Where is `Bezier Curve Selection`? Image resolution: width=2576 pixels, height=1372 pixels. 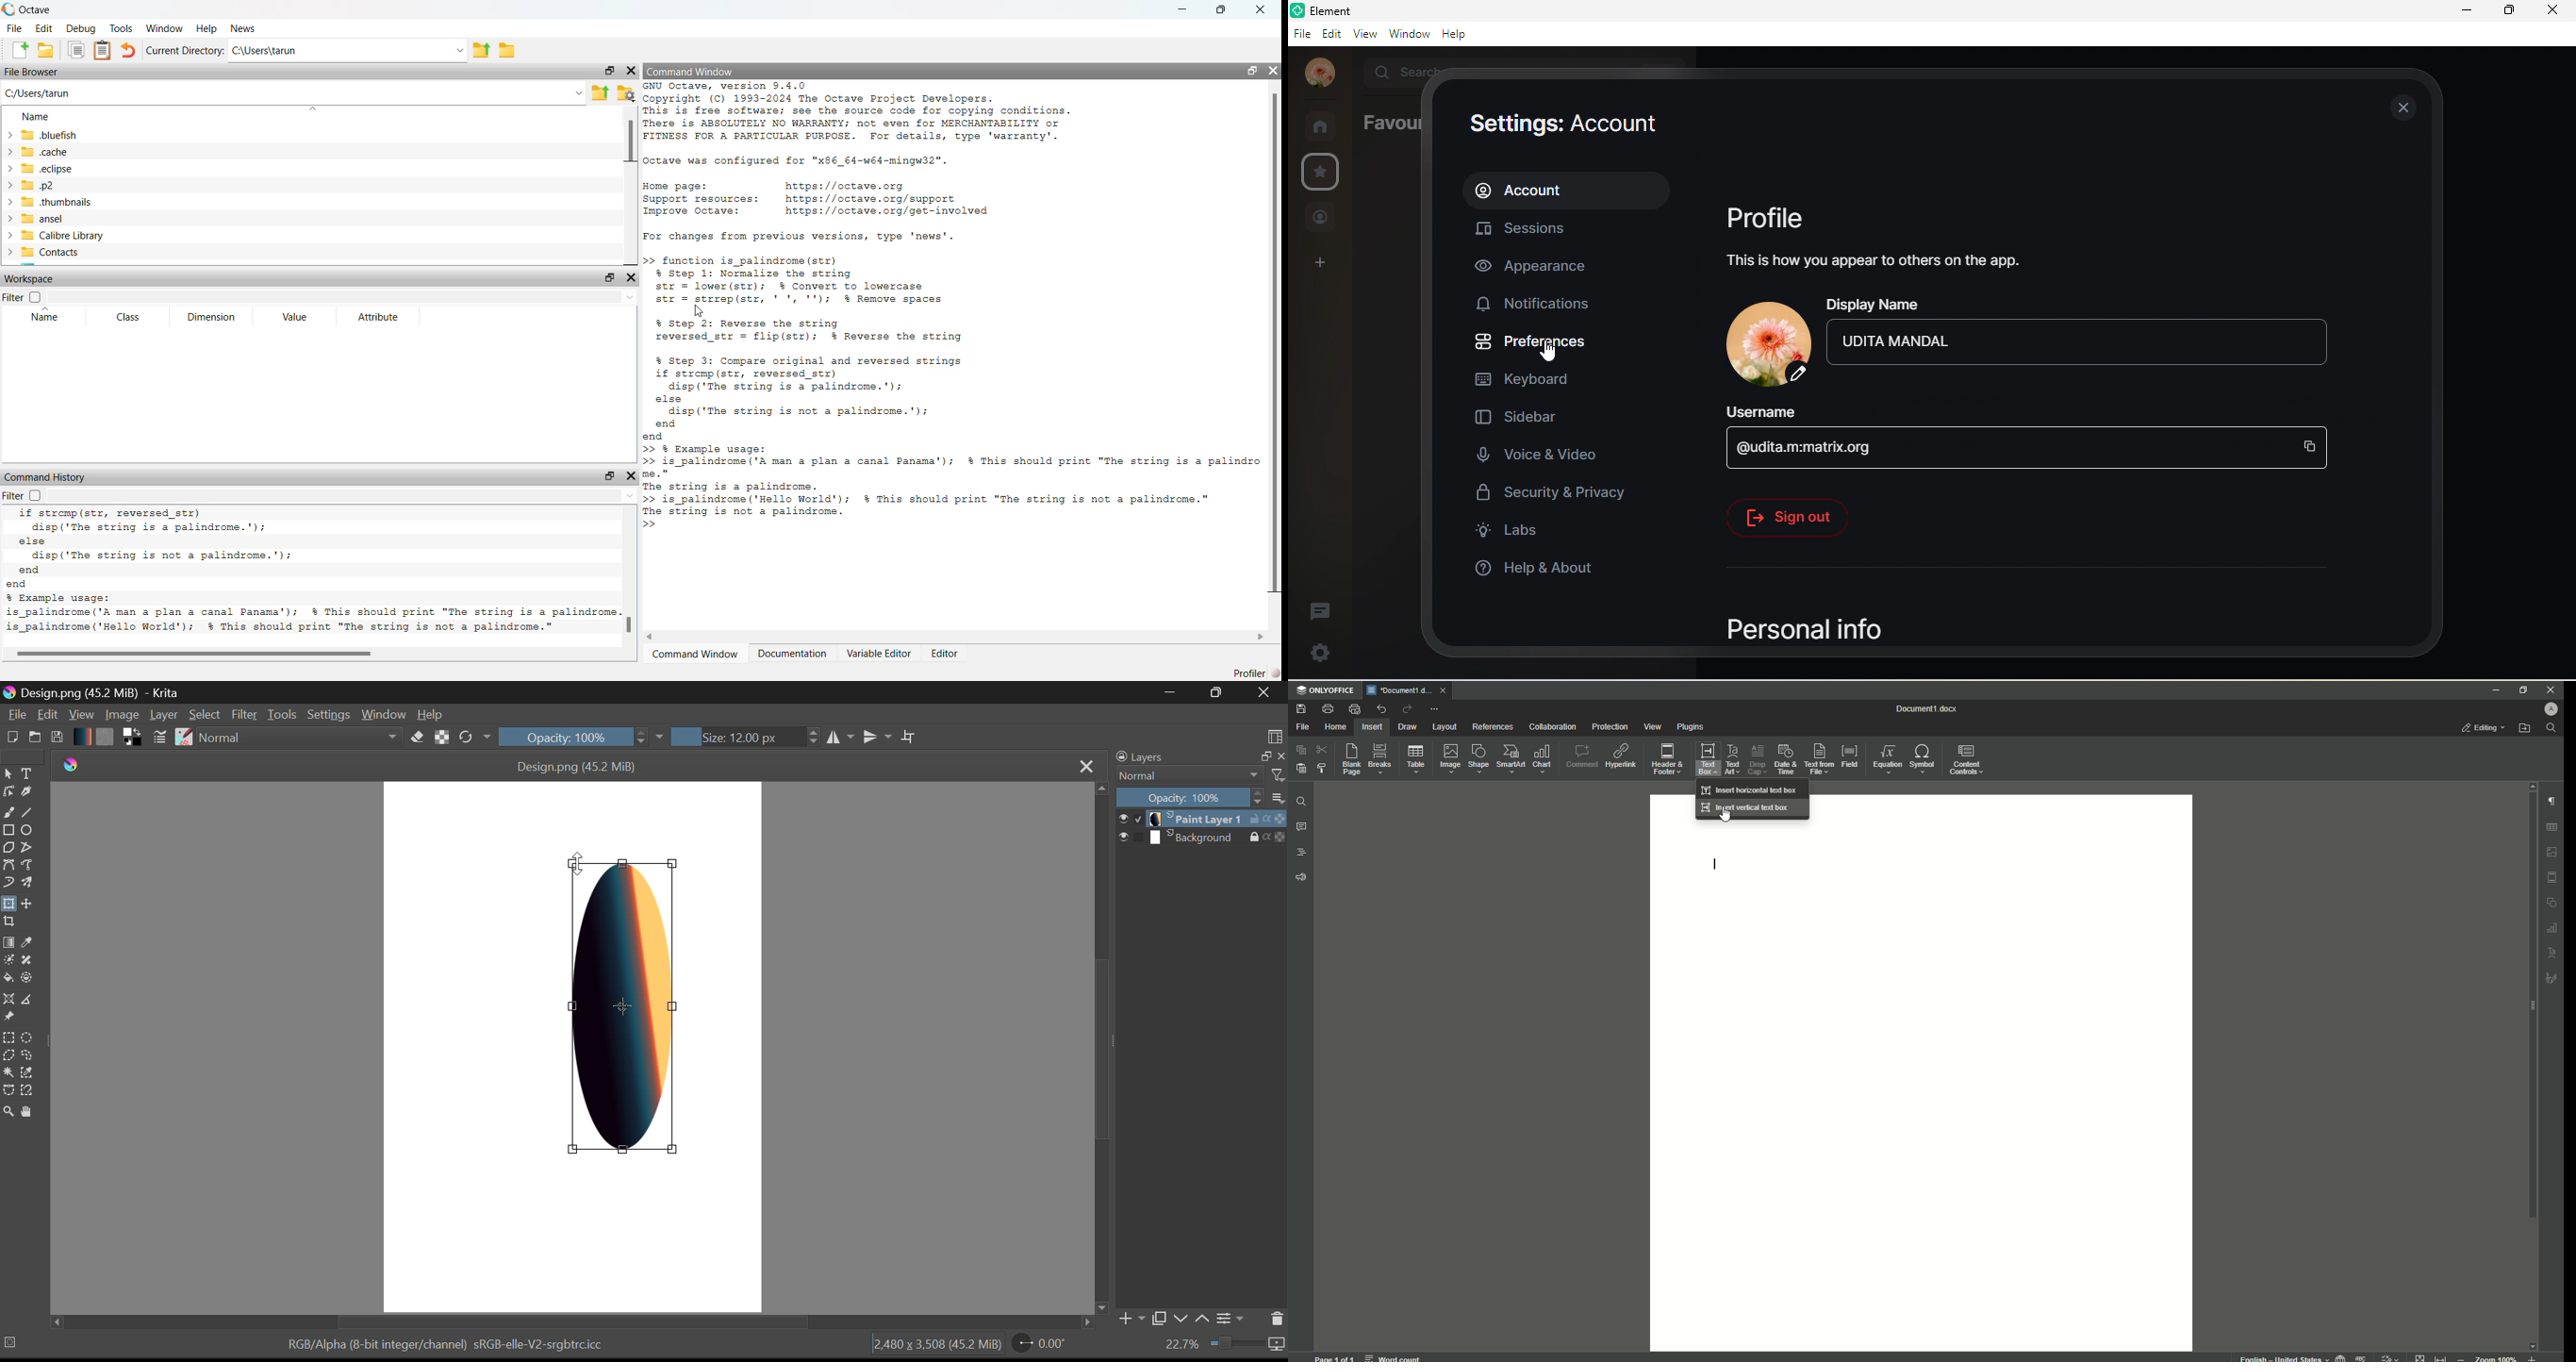 Bezier Curve Selection is located at coordinates (8, 1092).